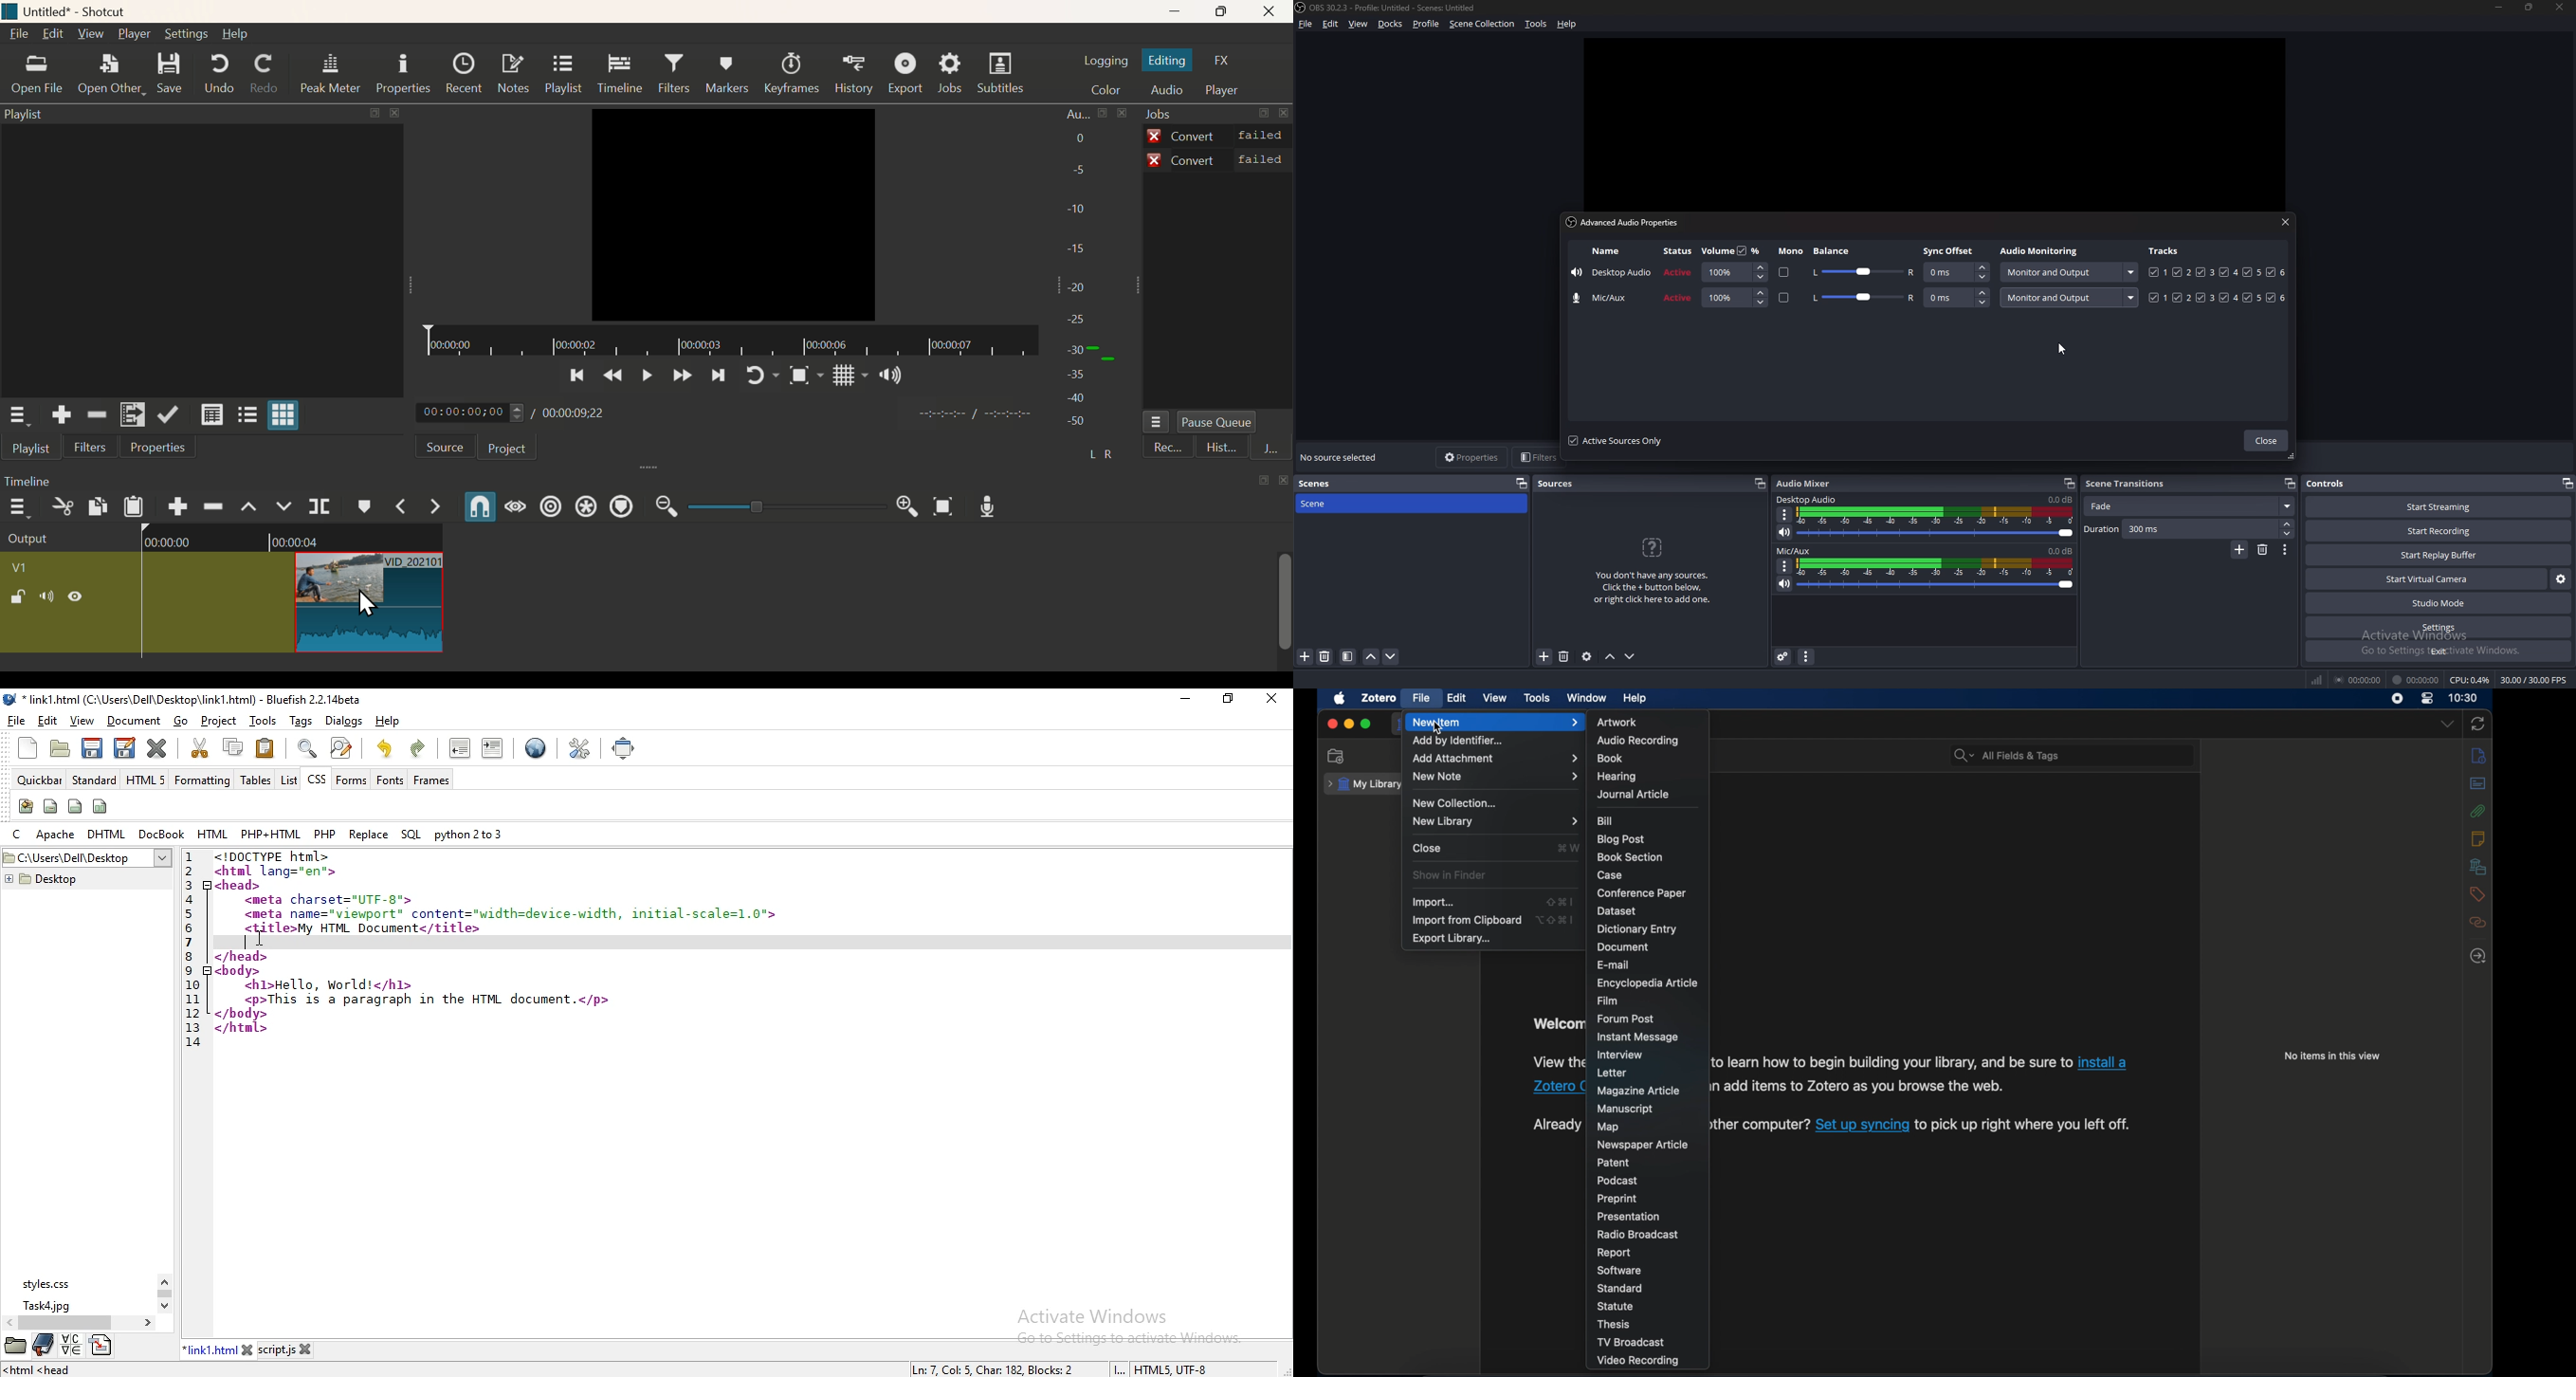  What do you see at coordinates (1103, 88) in the screenshot?
I see `Color` at bounding box center [1103, 88].